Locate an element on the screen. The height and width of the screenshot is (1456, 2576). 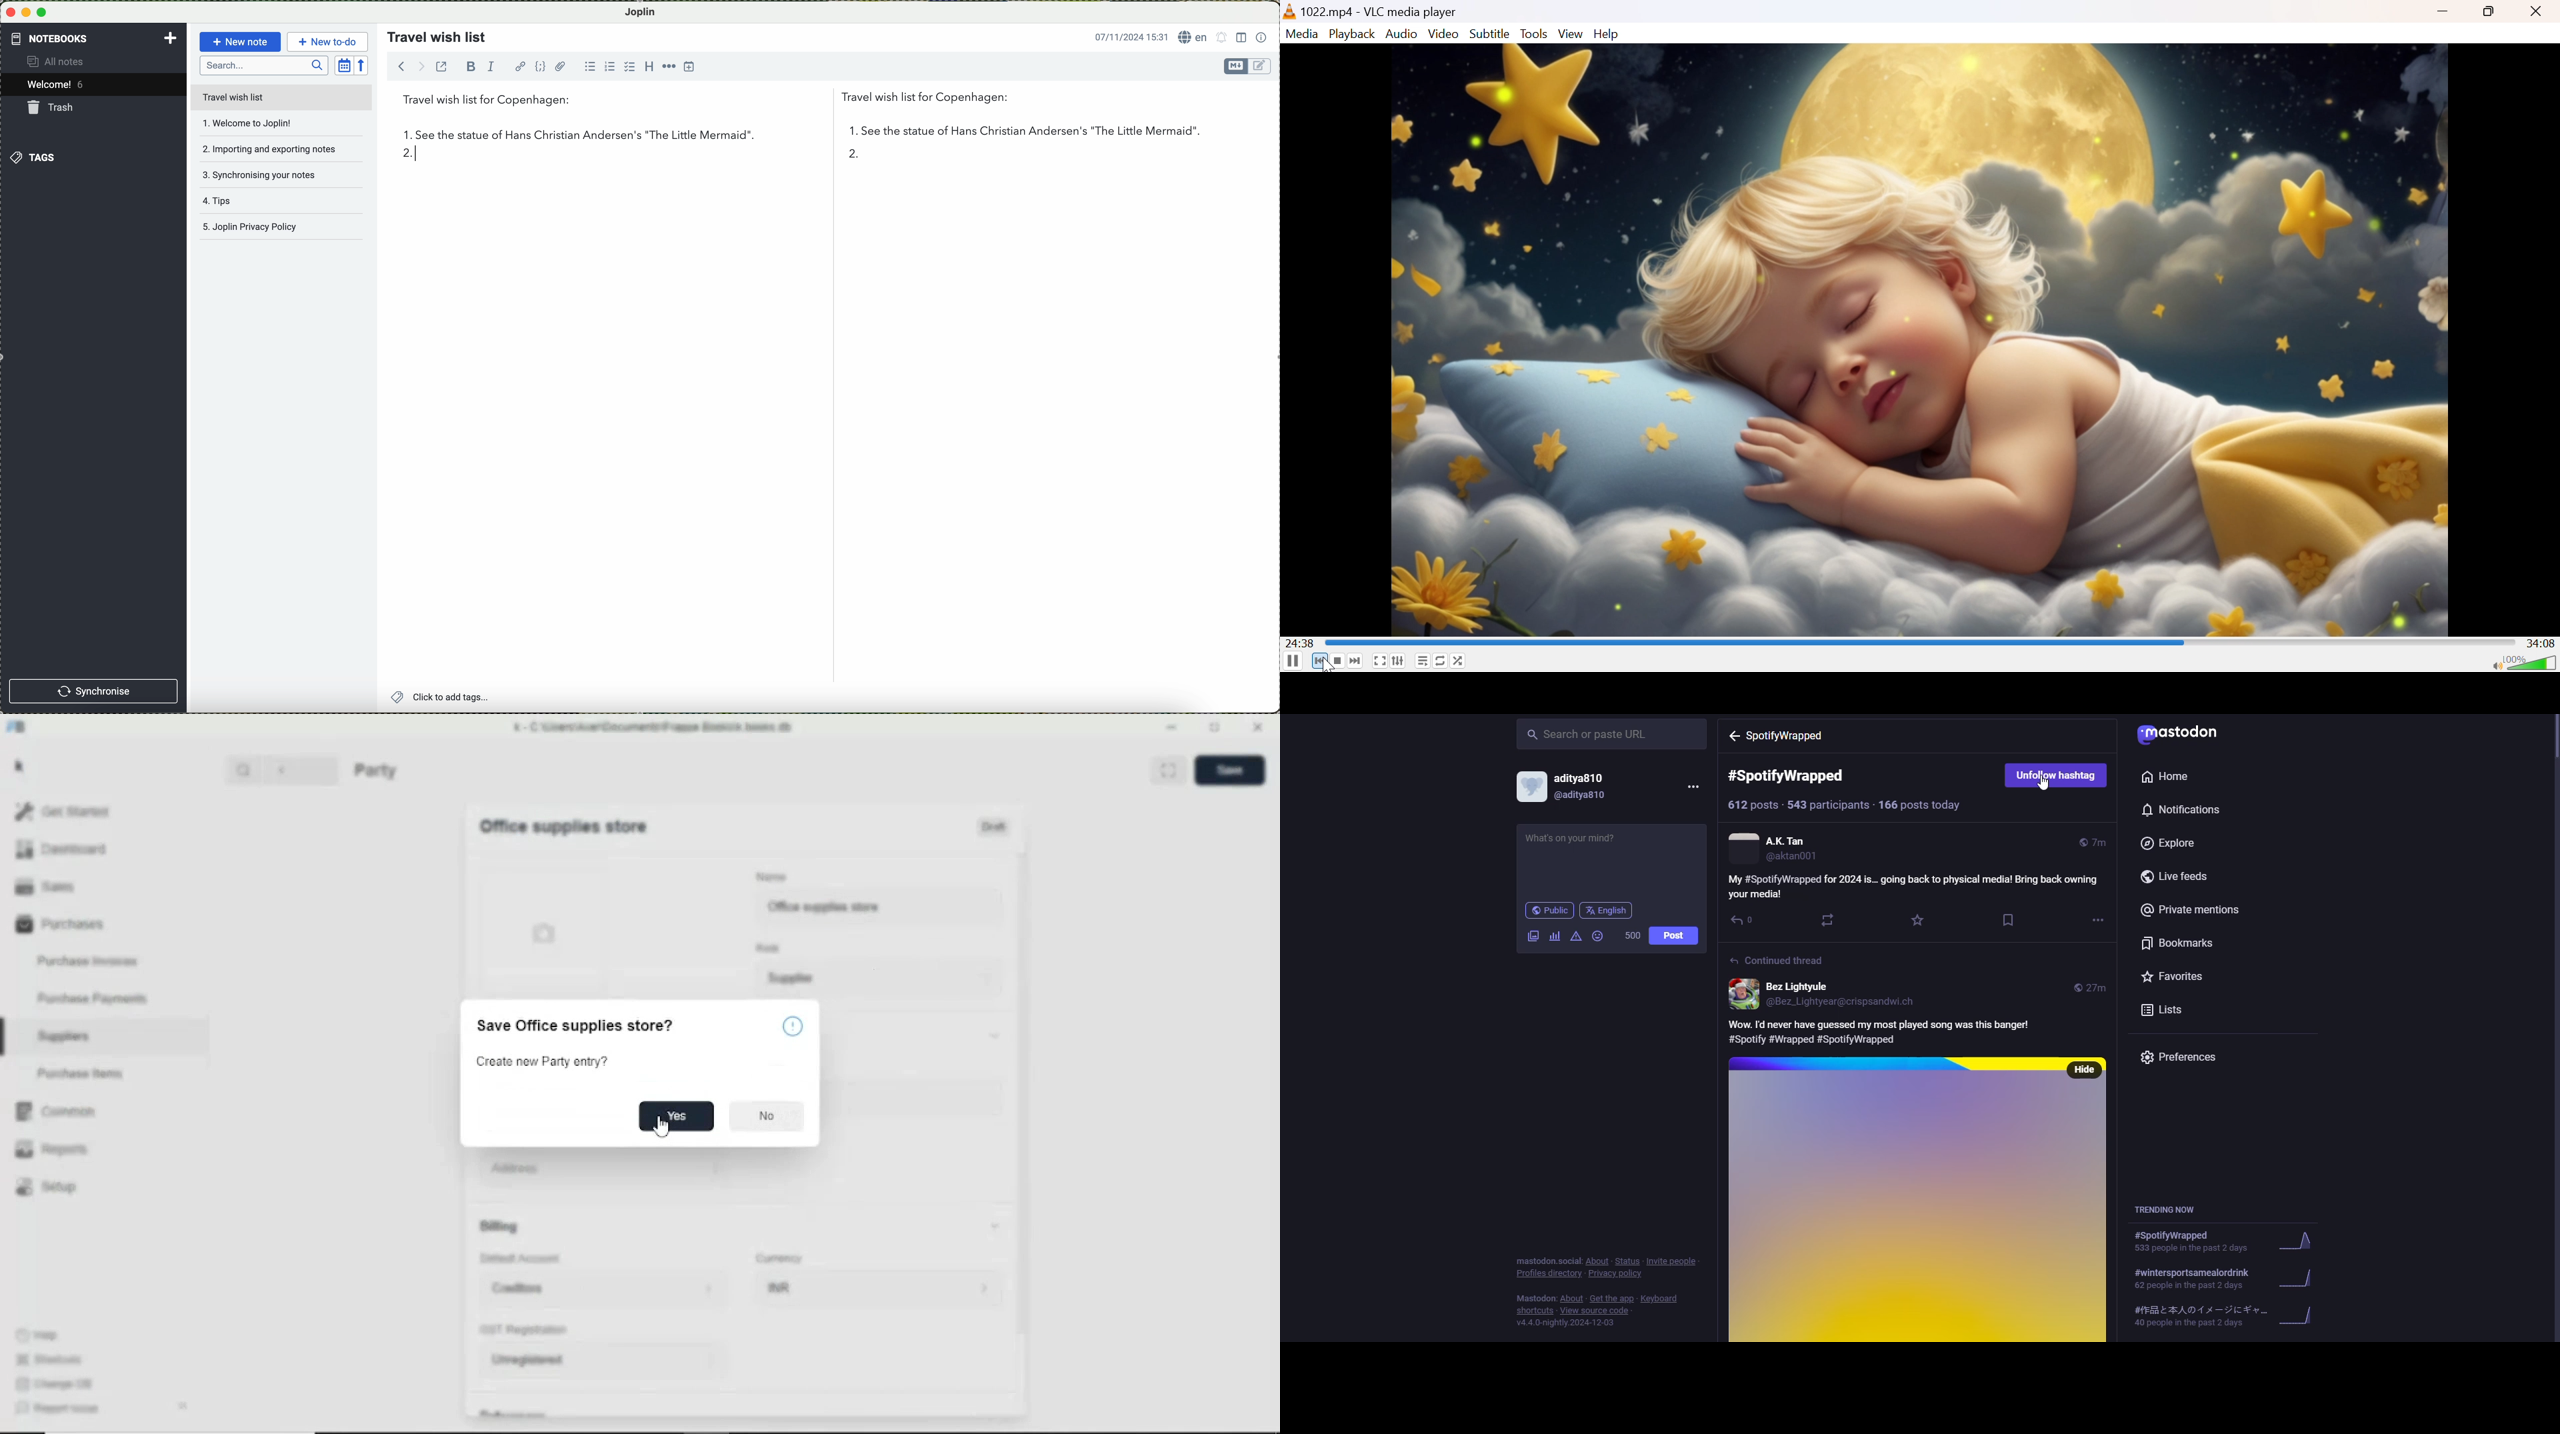
more is located at coordinates (1693, 787).